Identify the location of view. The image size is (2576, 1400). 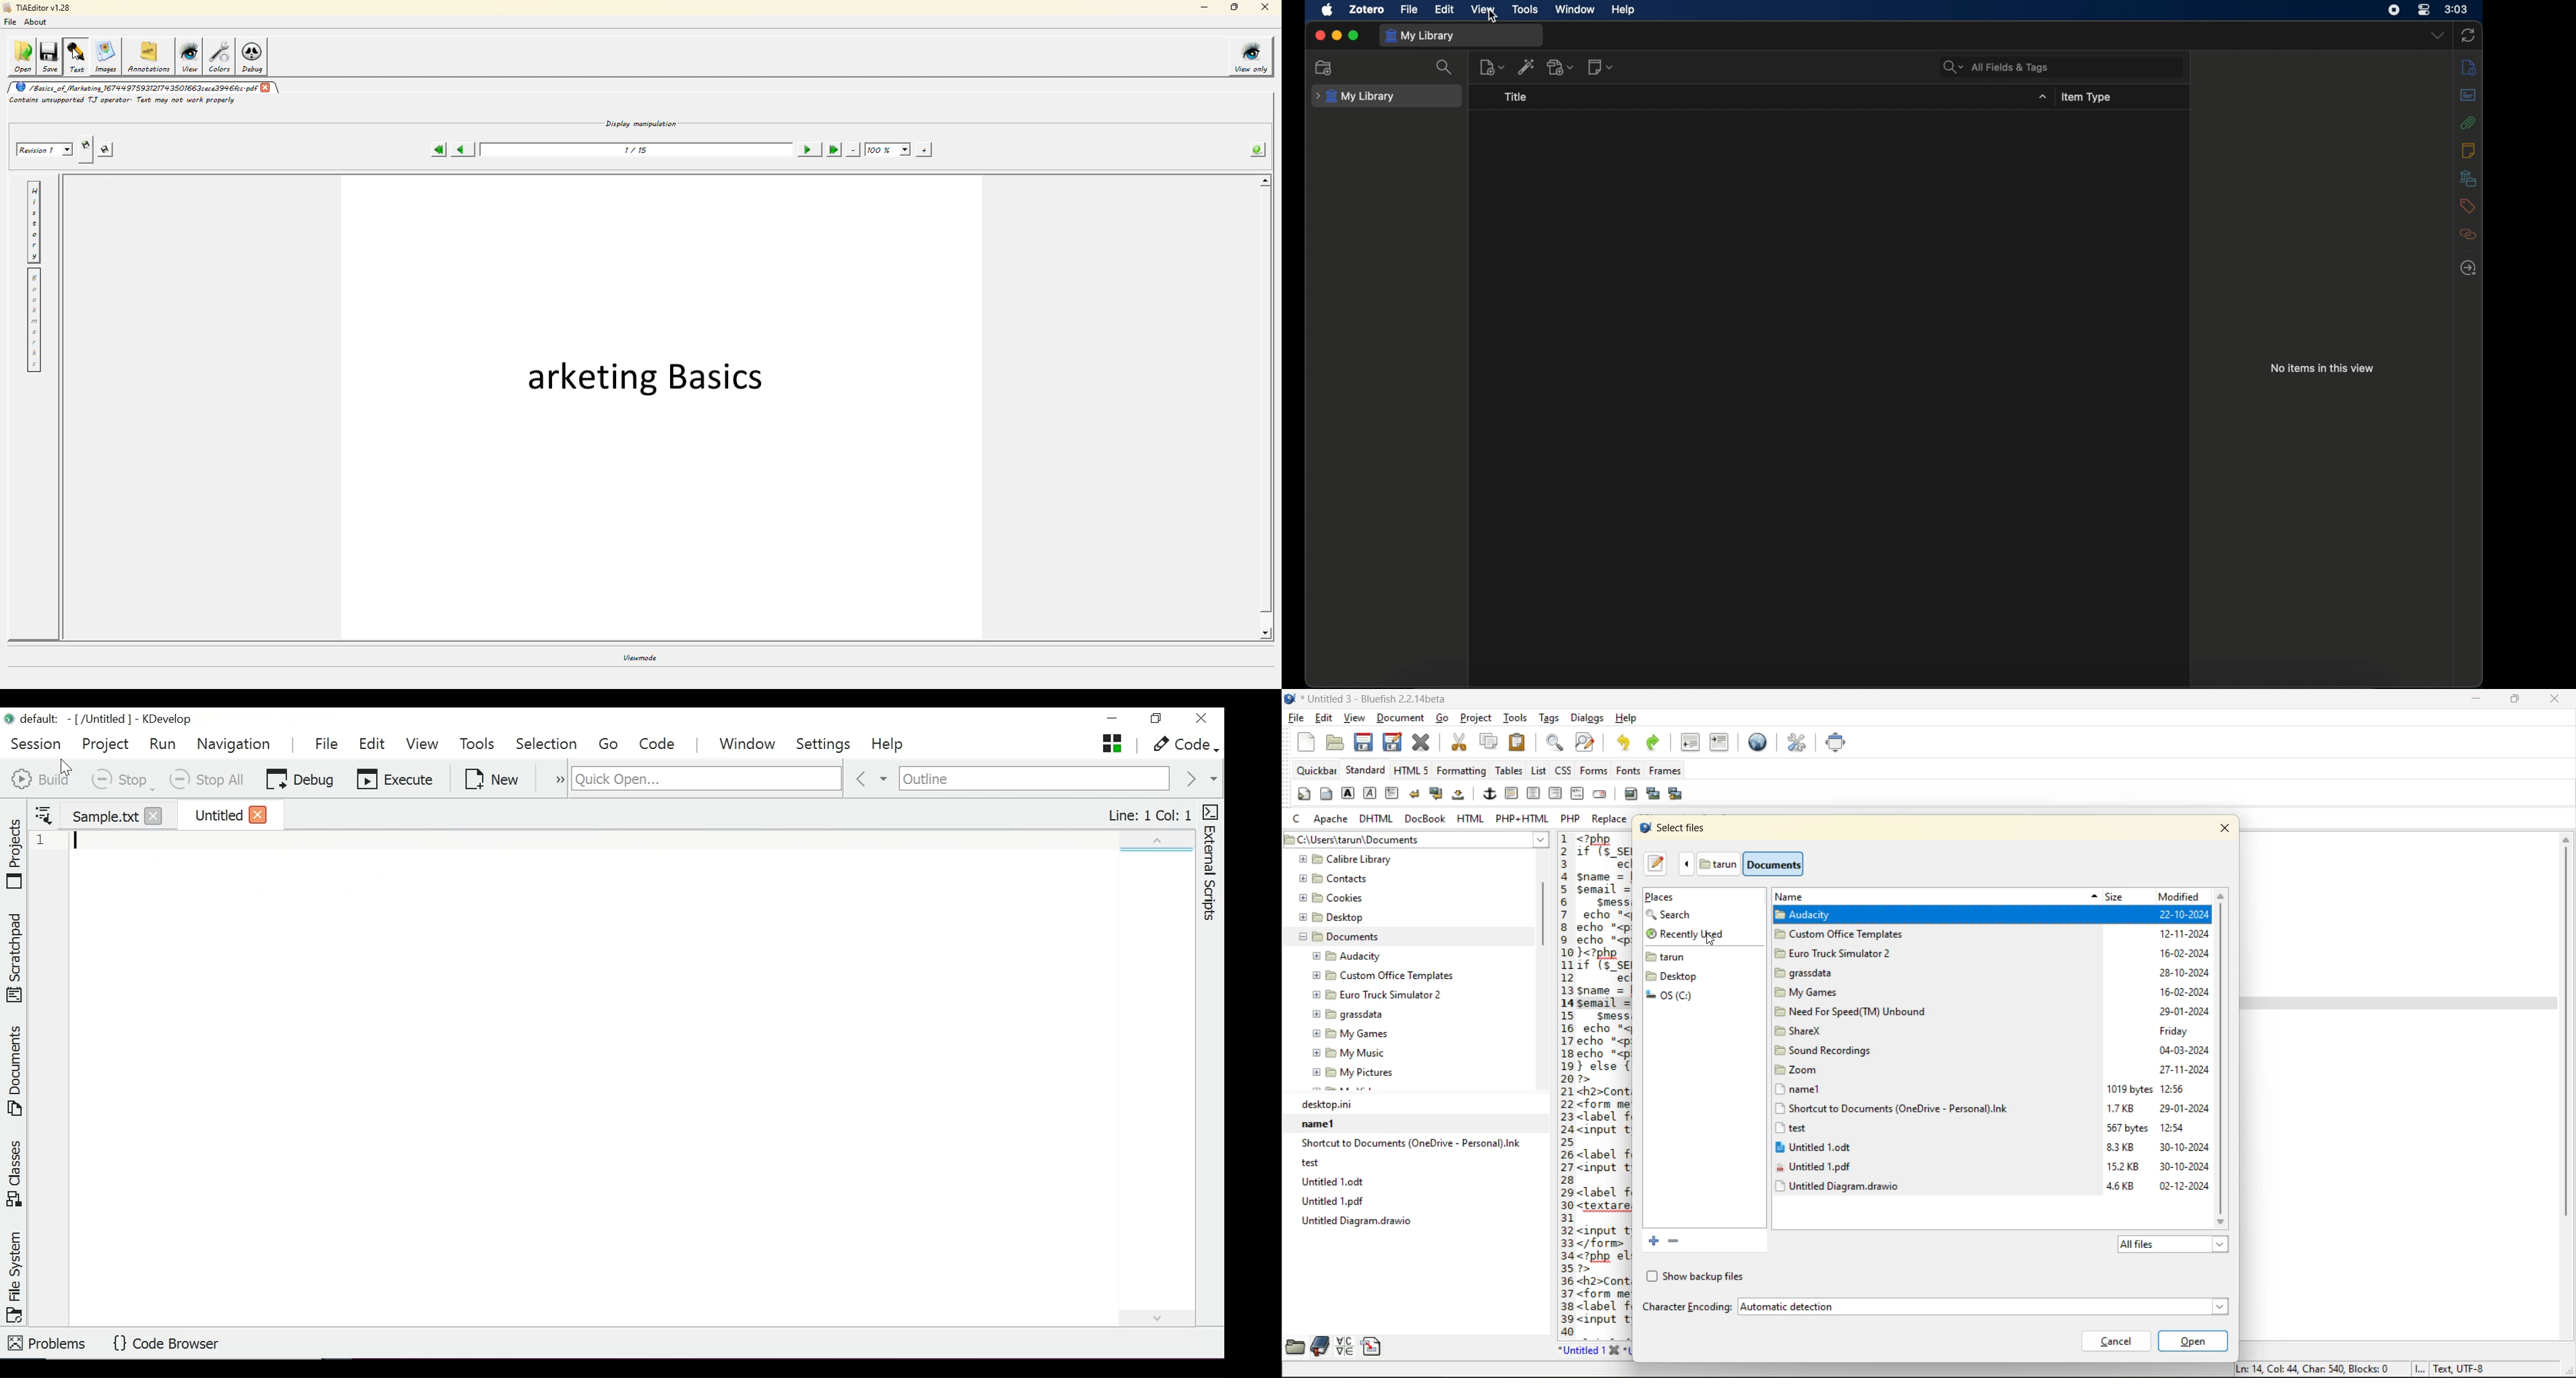
(1484, 9).